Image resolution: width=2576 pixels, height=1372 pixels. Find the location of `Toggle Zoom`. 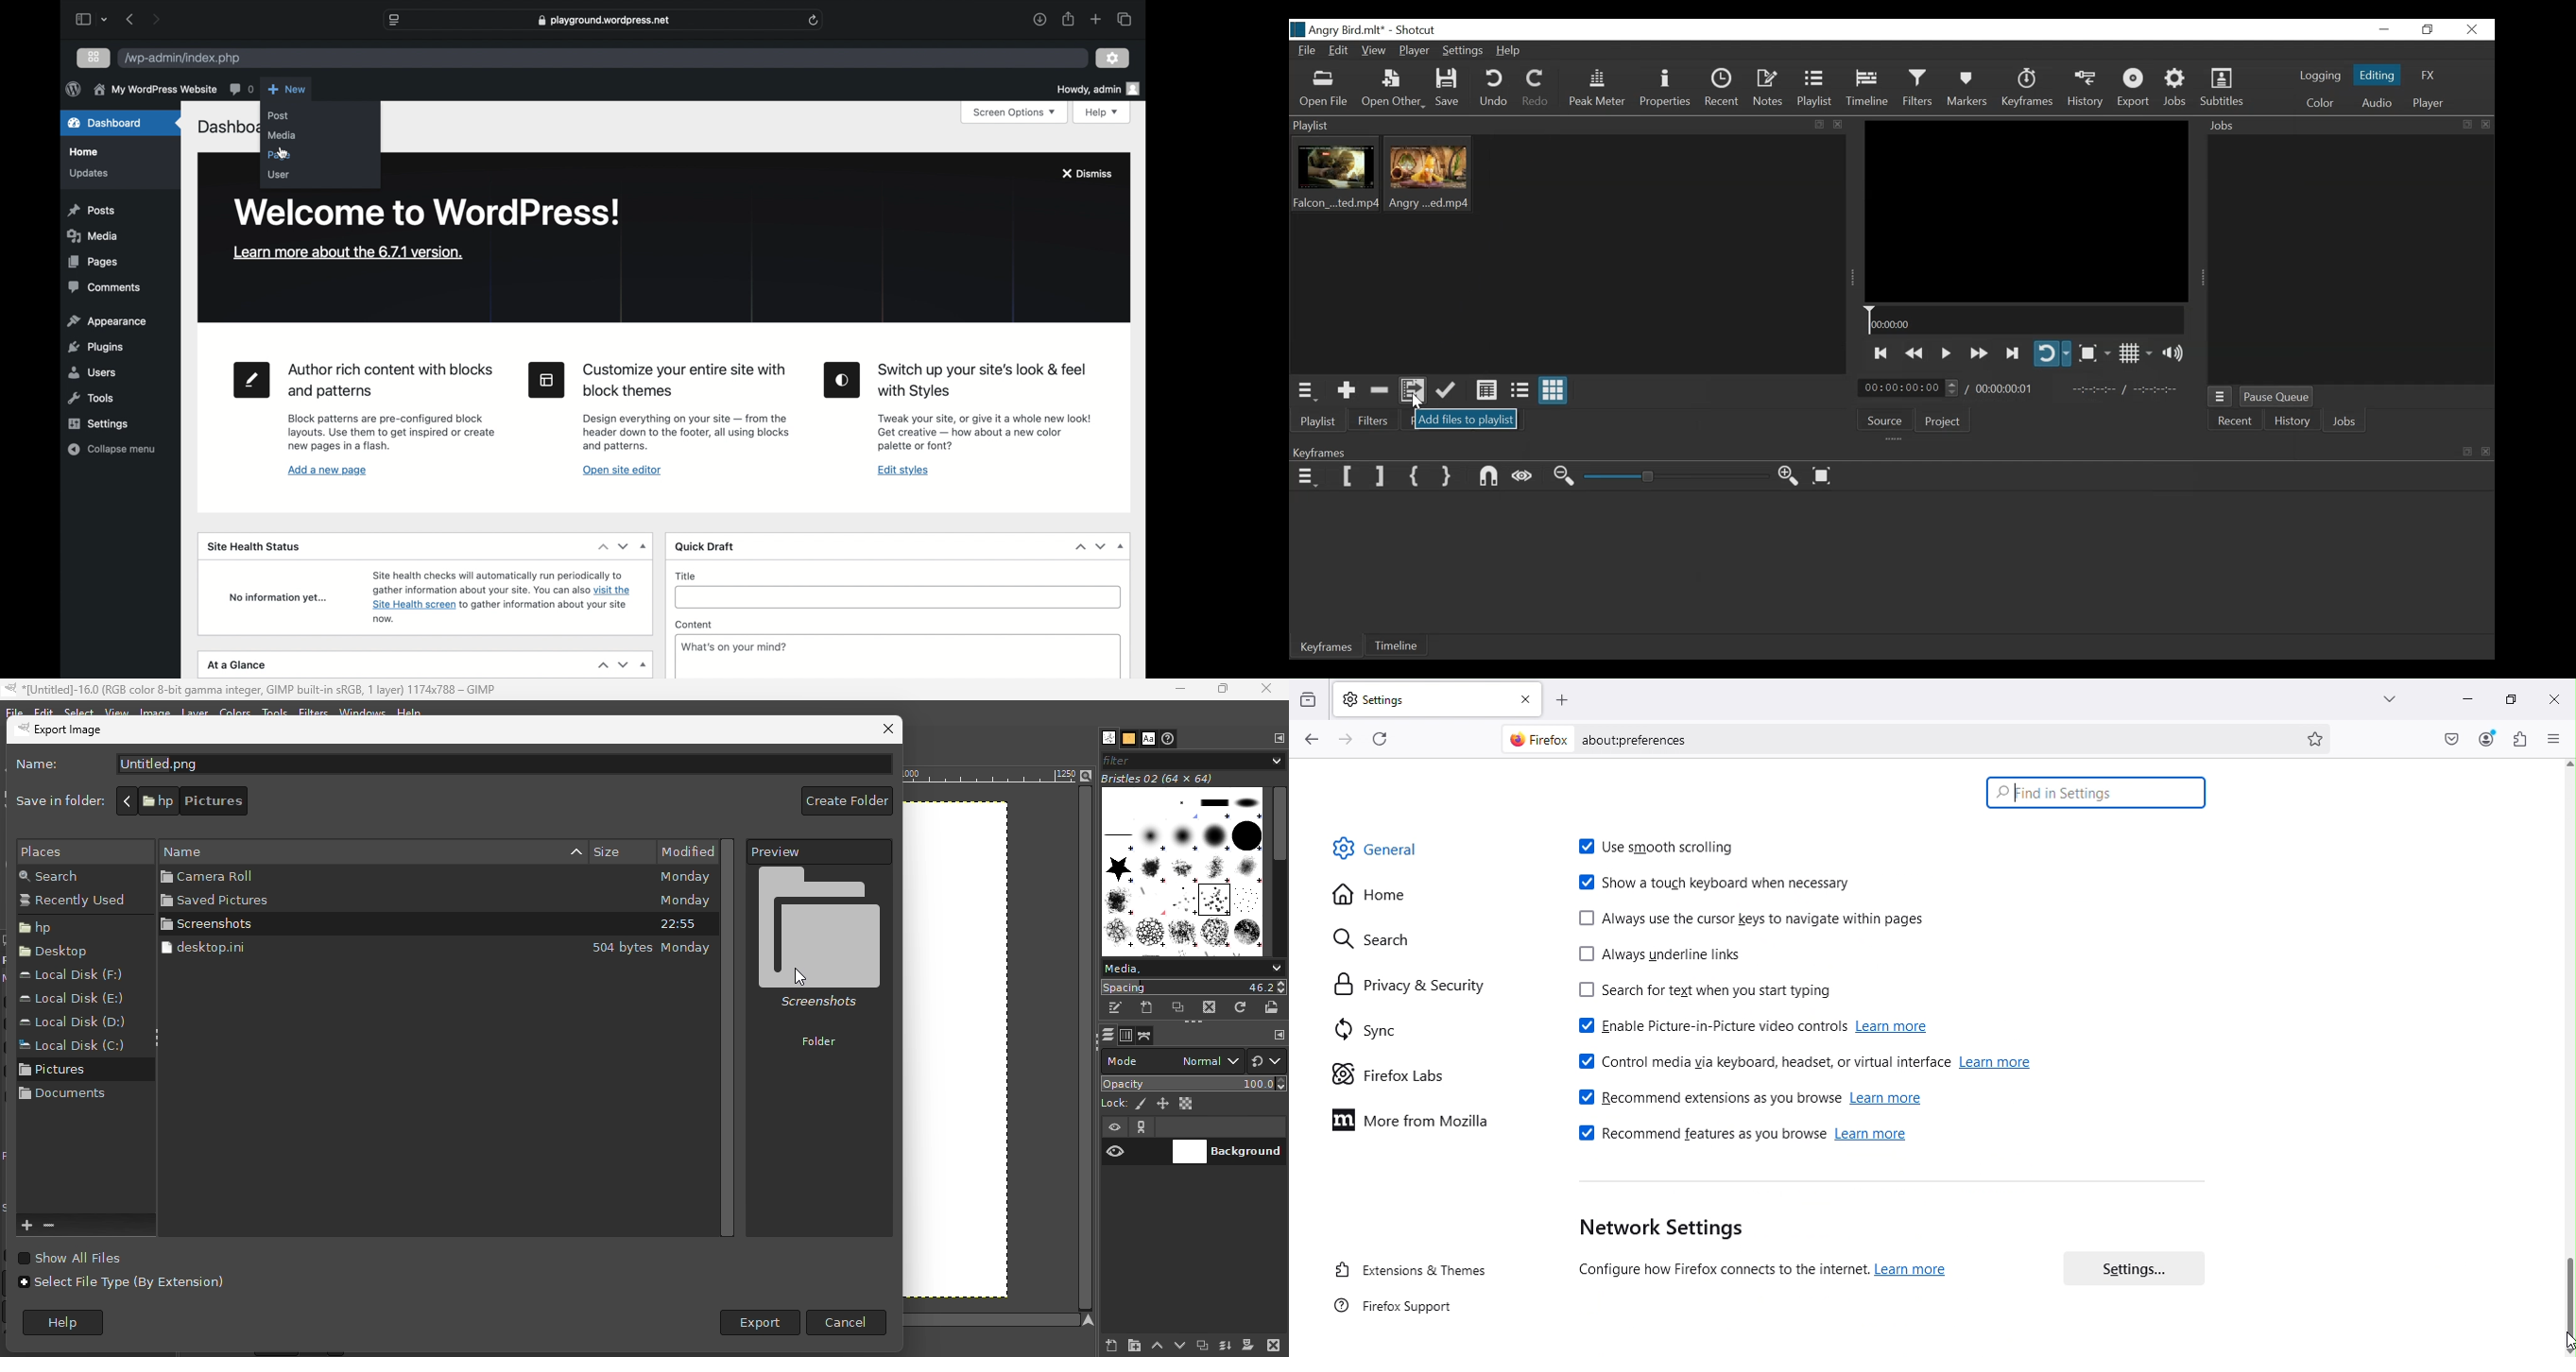

Toggle Zoom is located at coordinates (2094, 354).